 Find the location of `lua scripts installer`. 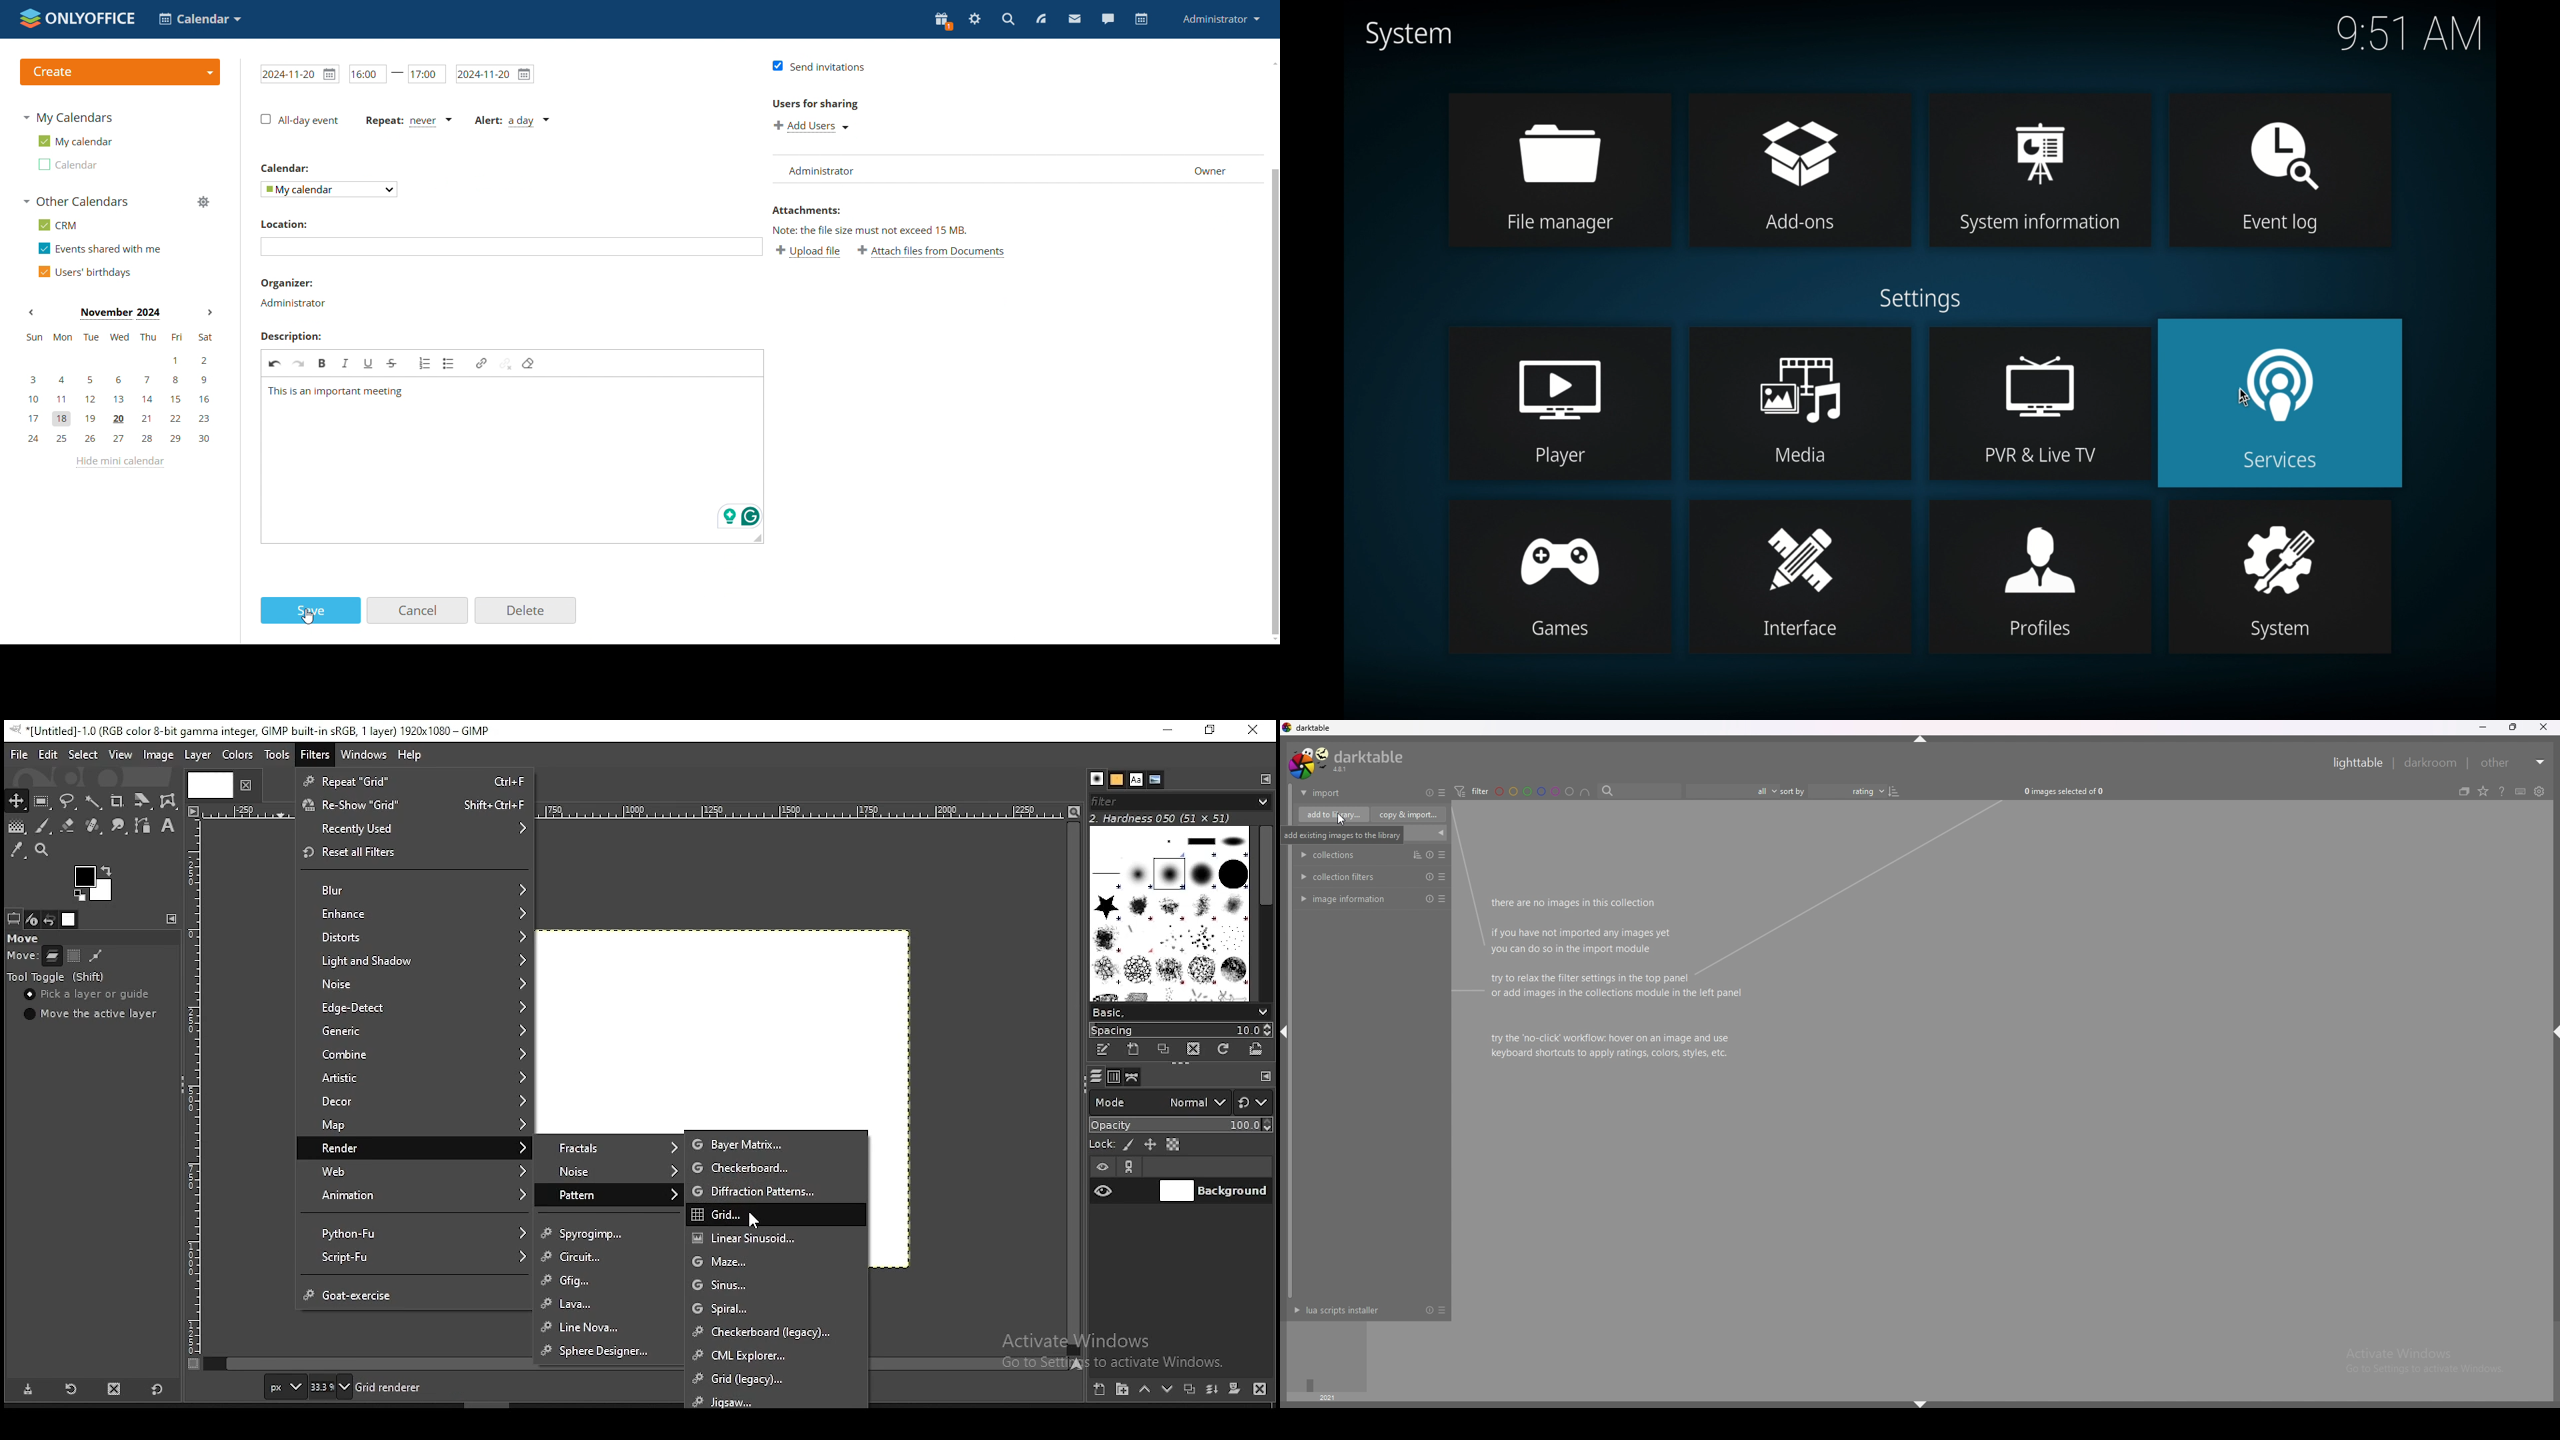

lua scripts installer is located at coordinates (1342, 1310).